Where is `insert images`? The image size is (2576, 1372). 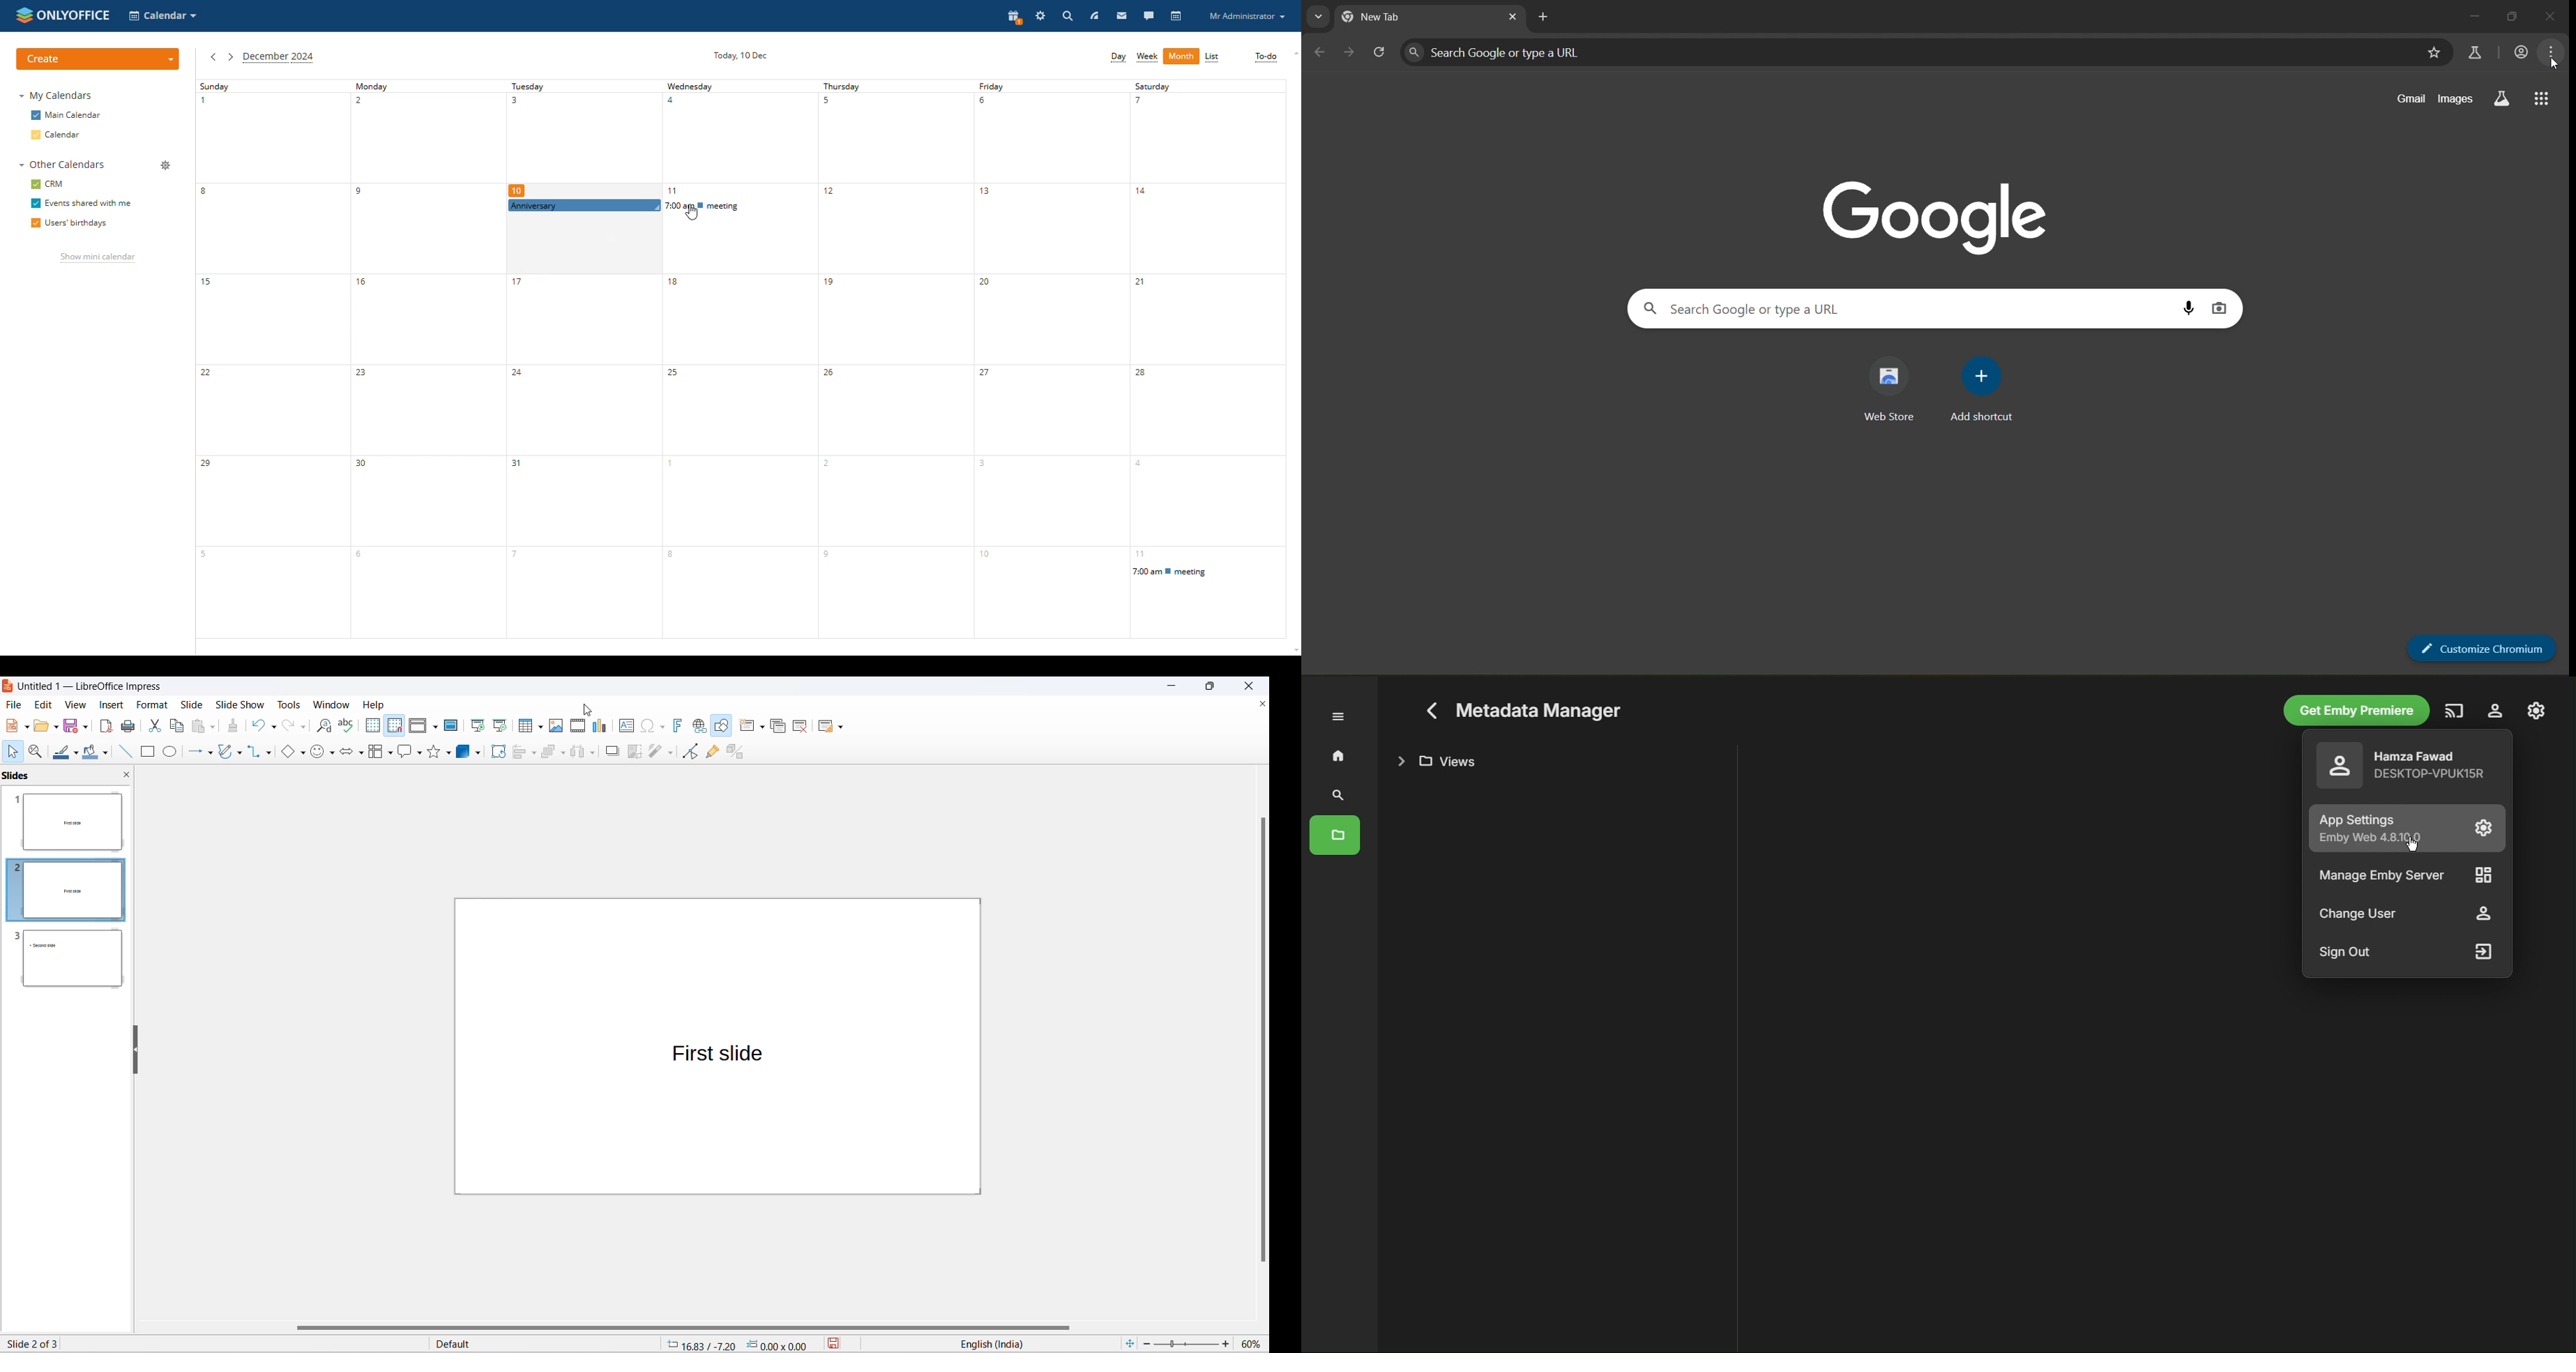 insert images is located at coordinates (555, 725).